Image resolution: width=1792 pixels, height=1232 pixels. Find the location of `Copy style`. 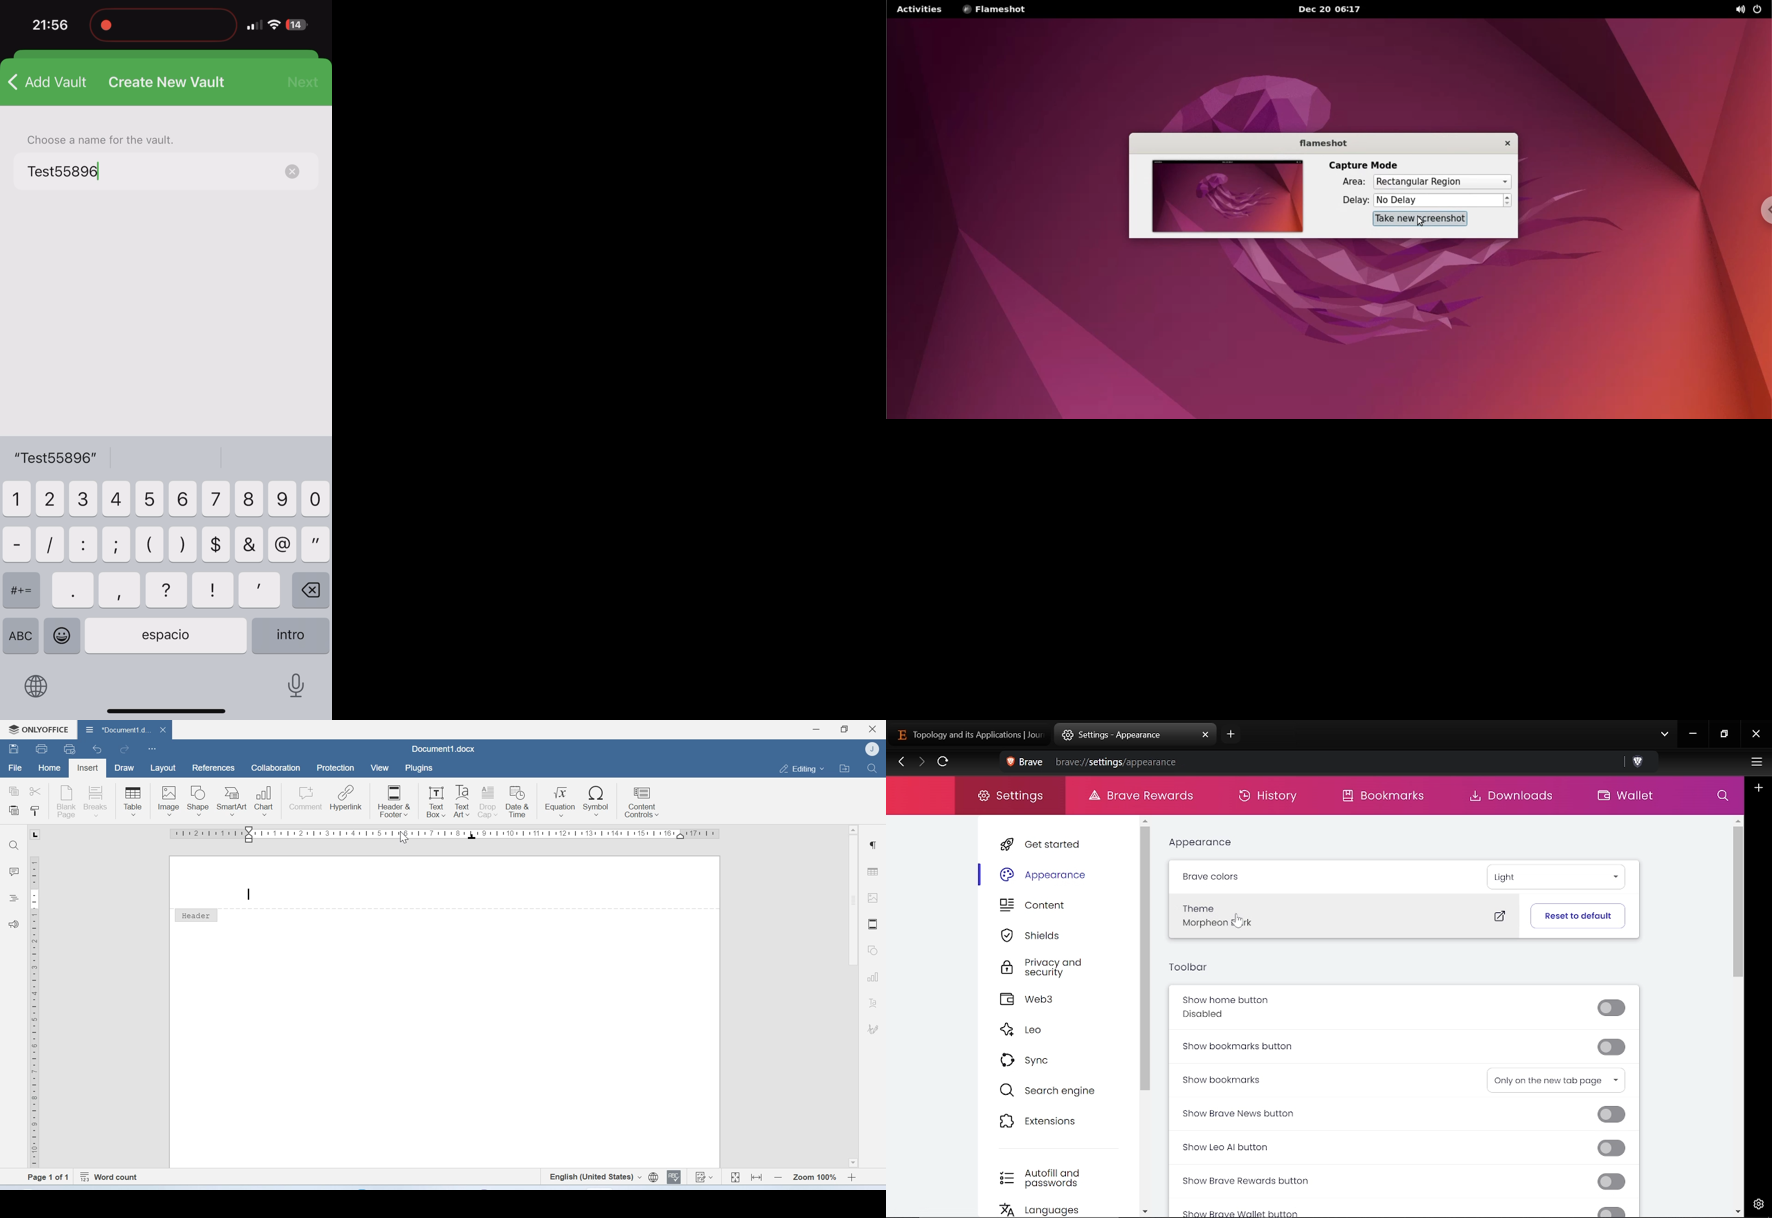

Copy style is located at coordinates (34, 812).